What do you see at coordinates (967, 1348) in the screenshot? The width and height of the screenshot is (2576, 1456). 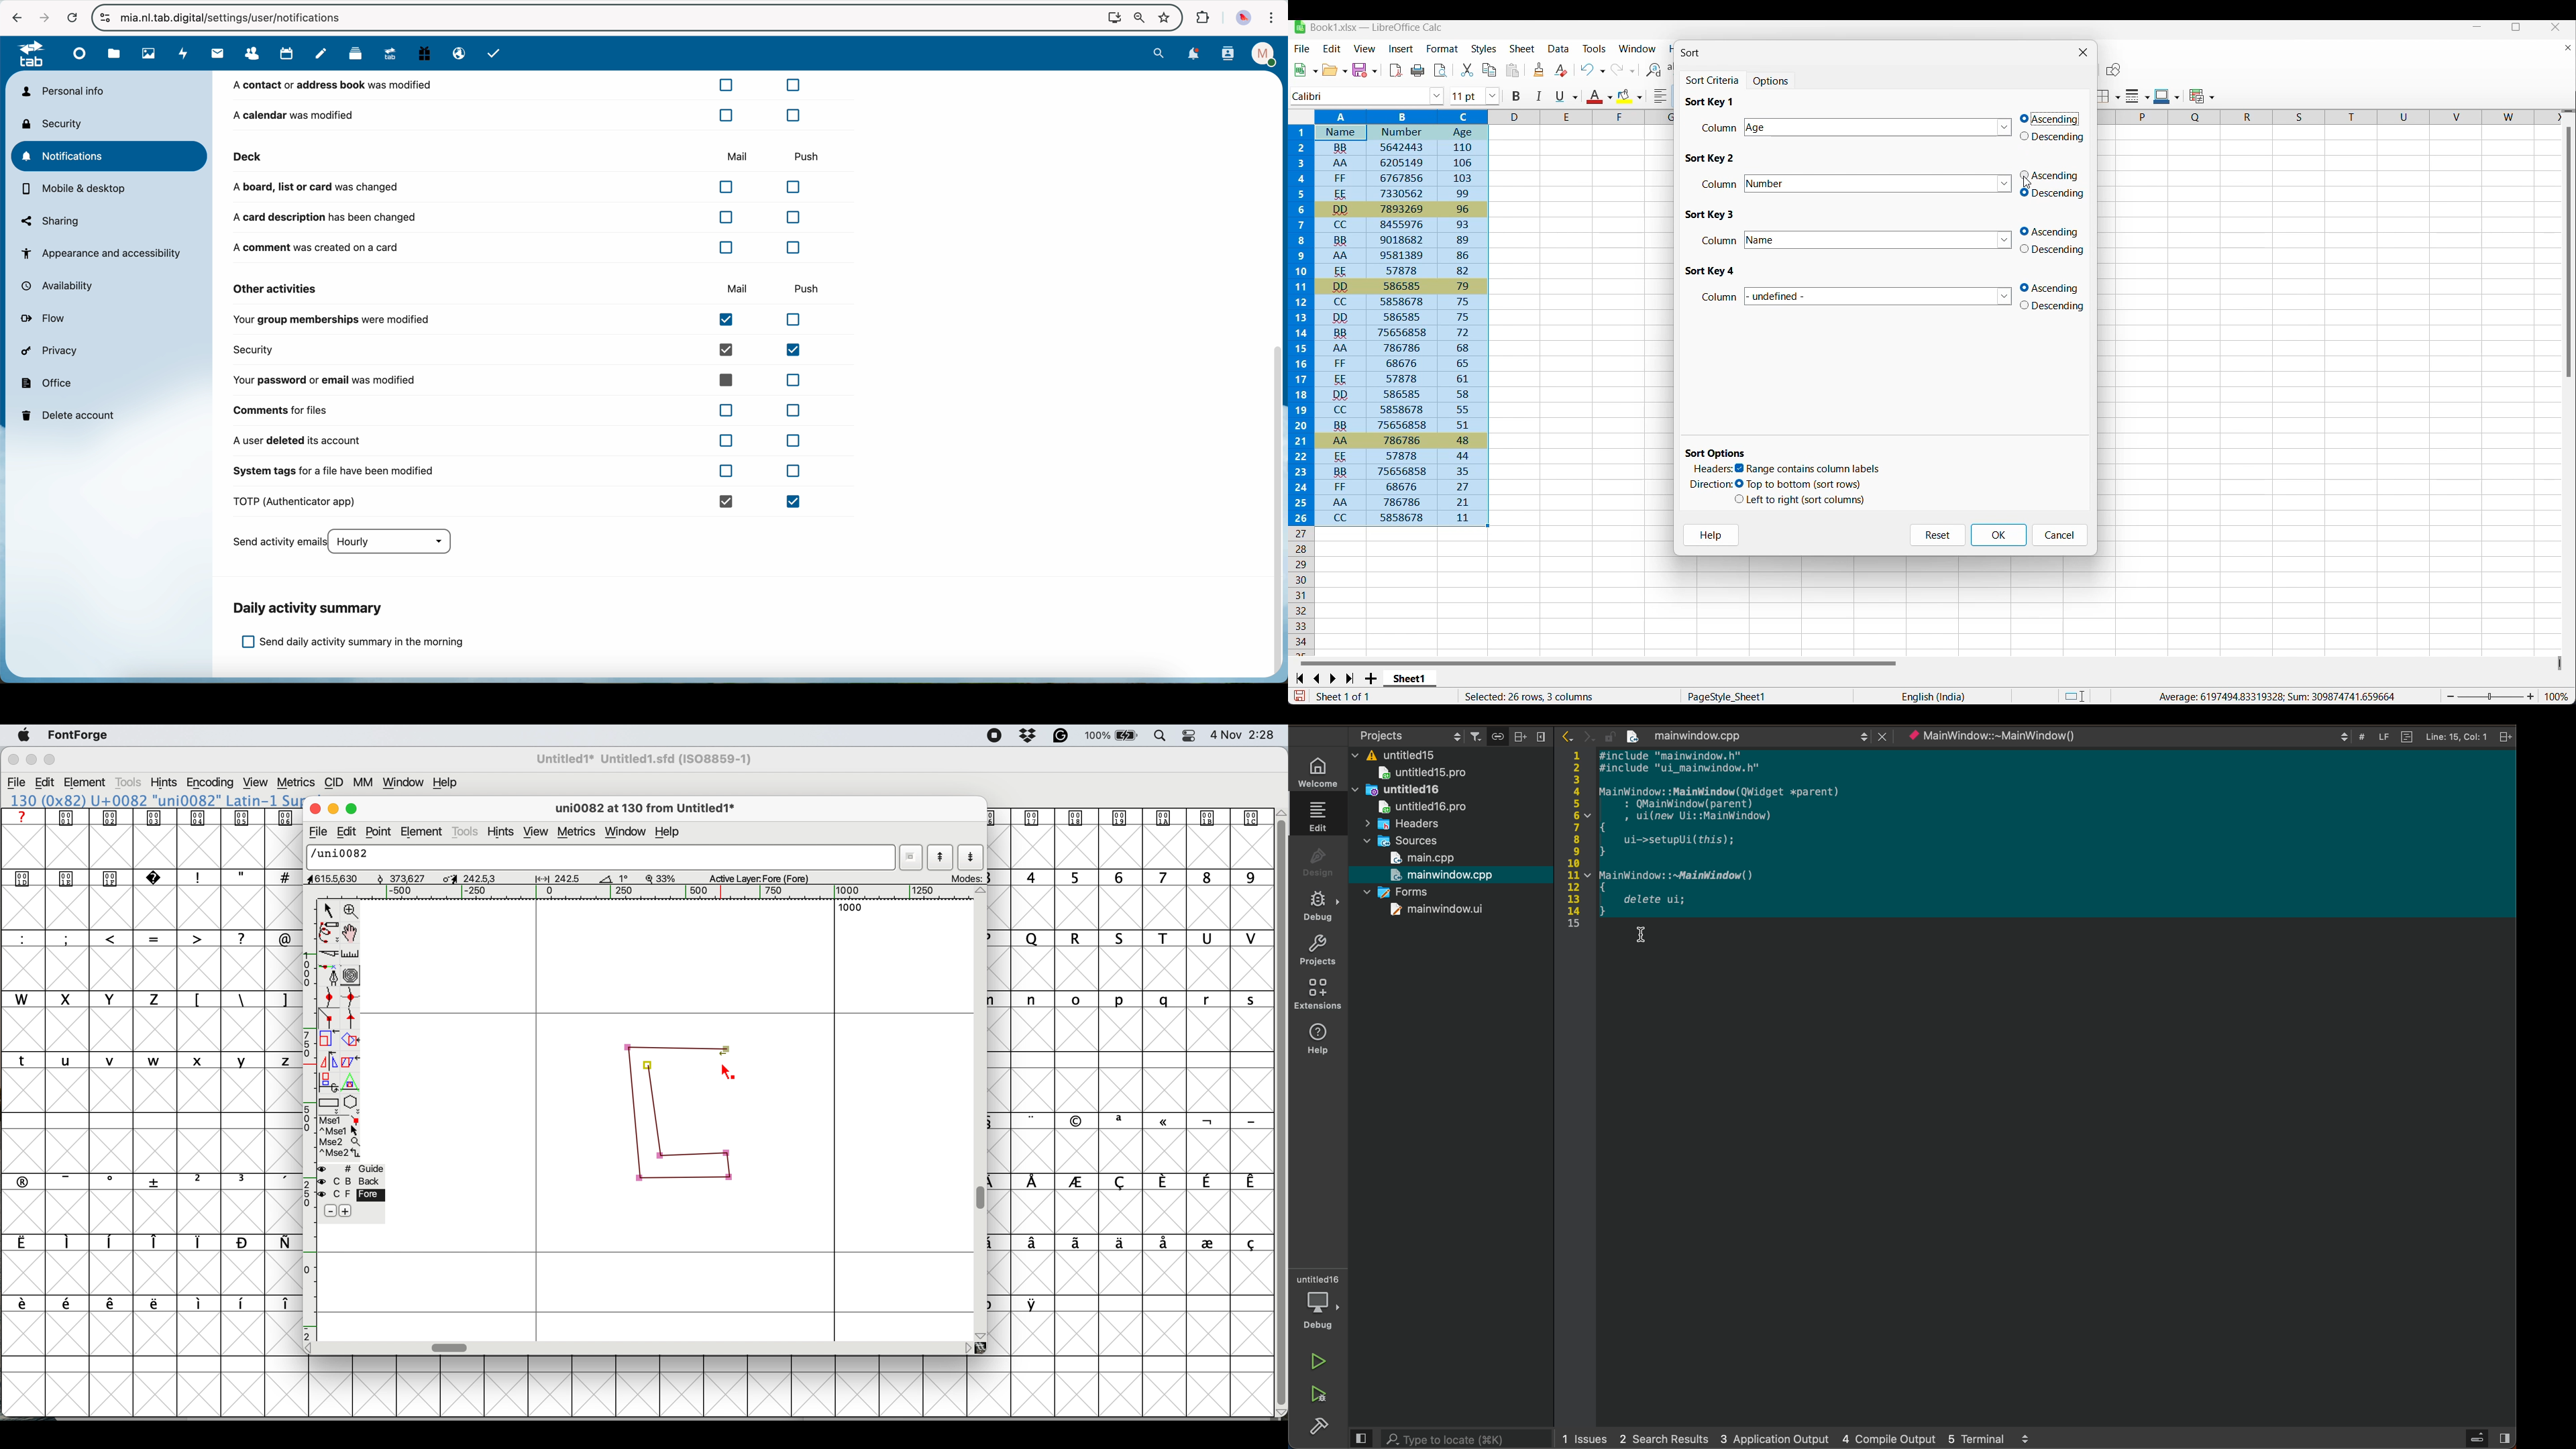 I see `scroll button` at bounding box center [967, 1348].